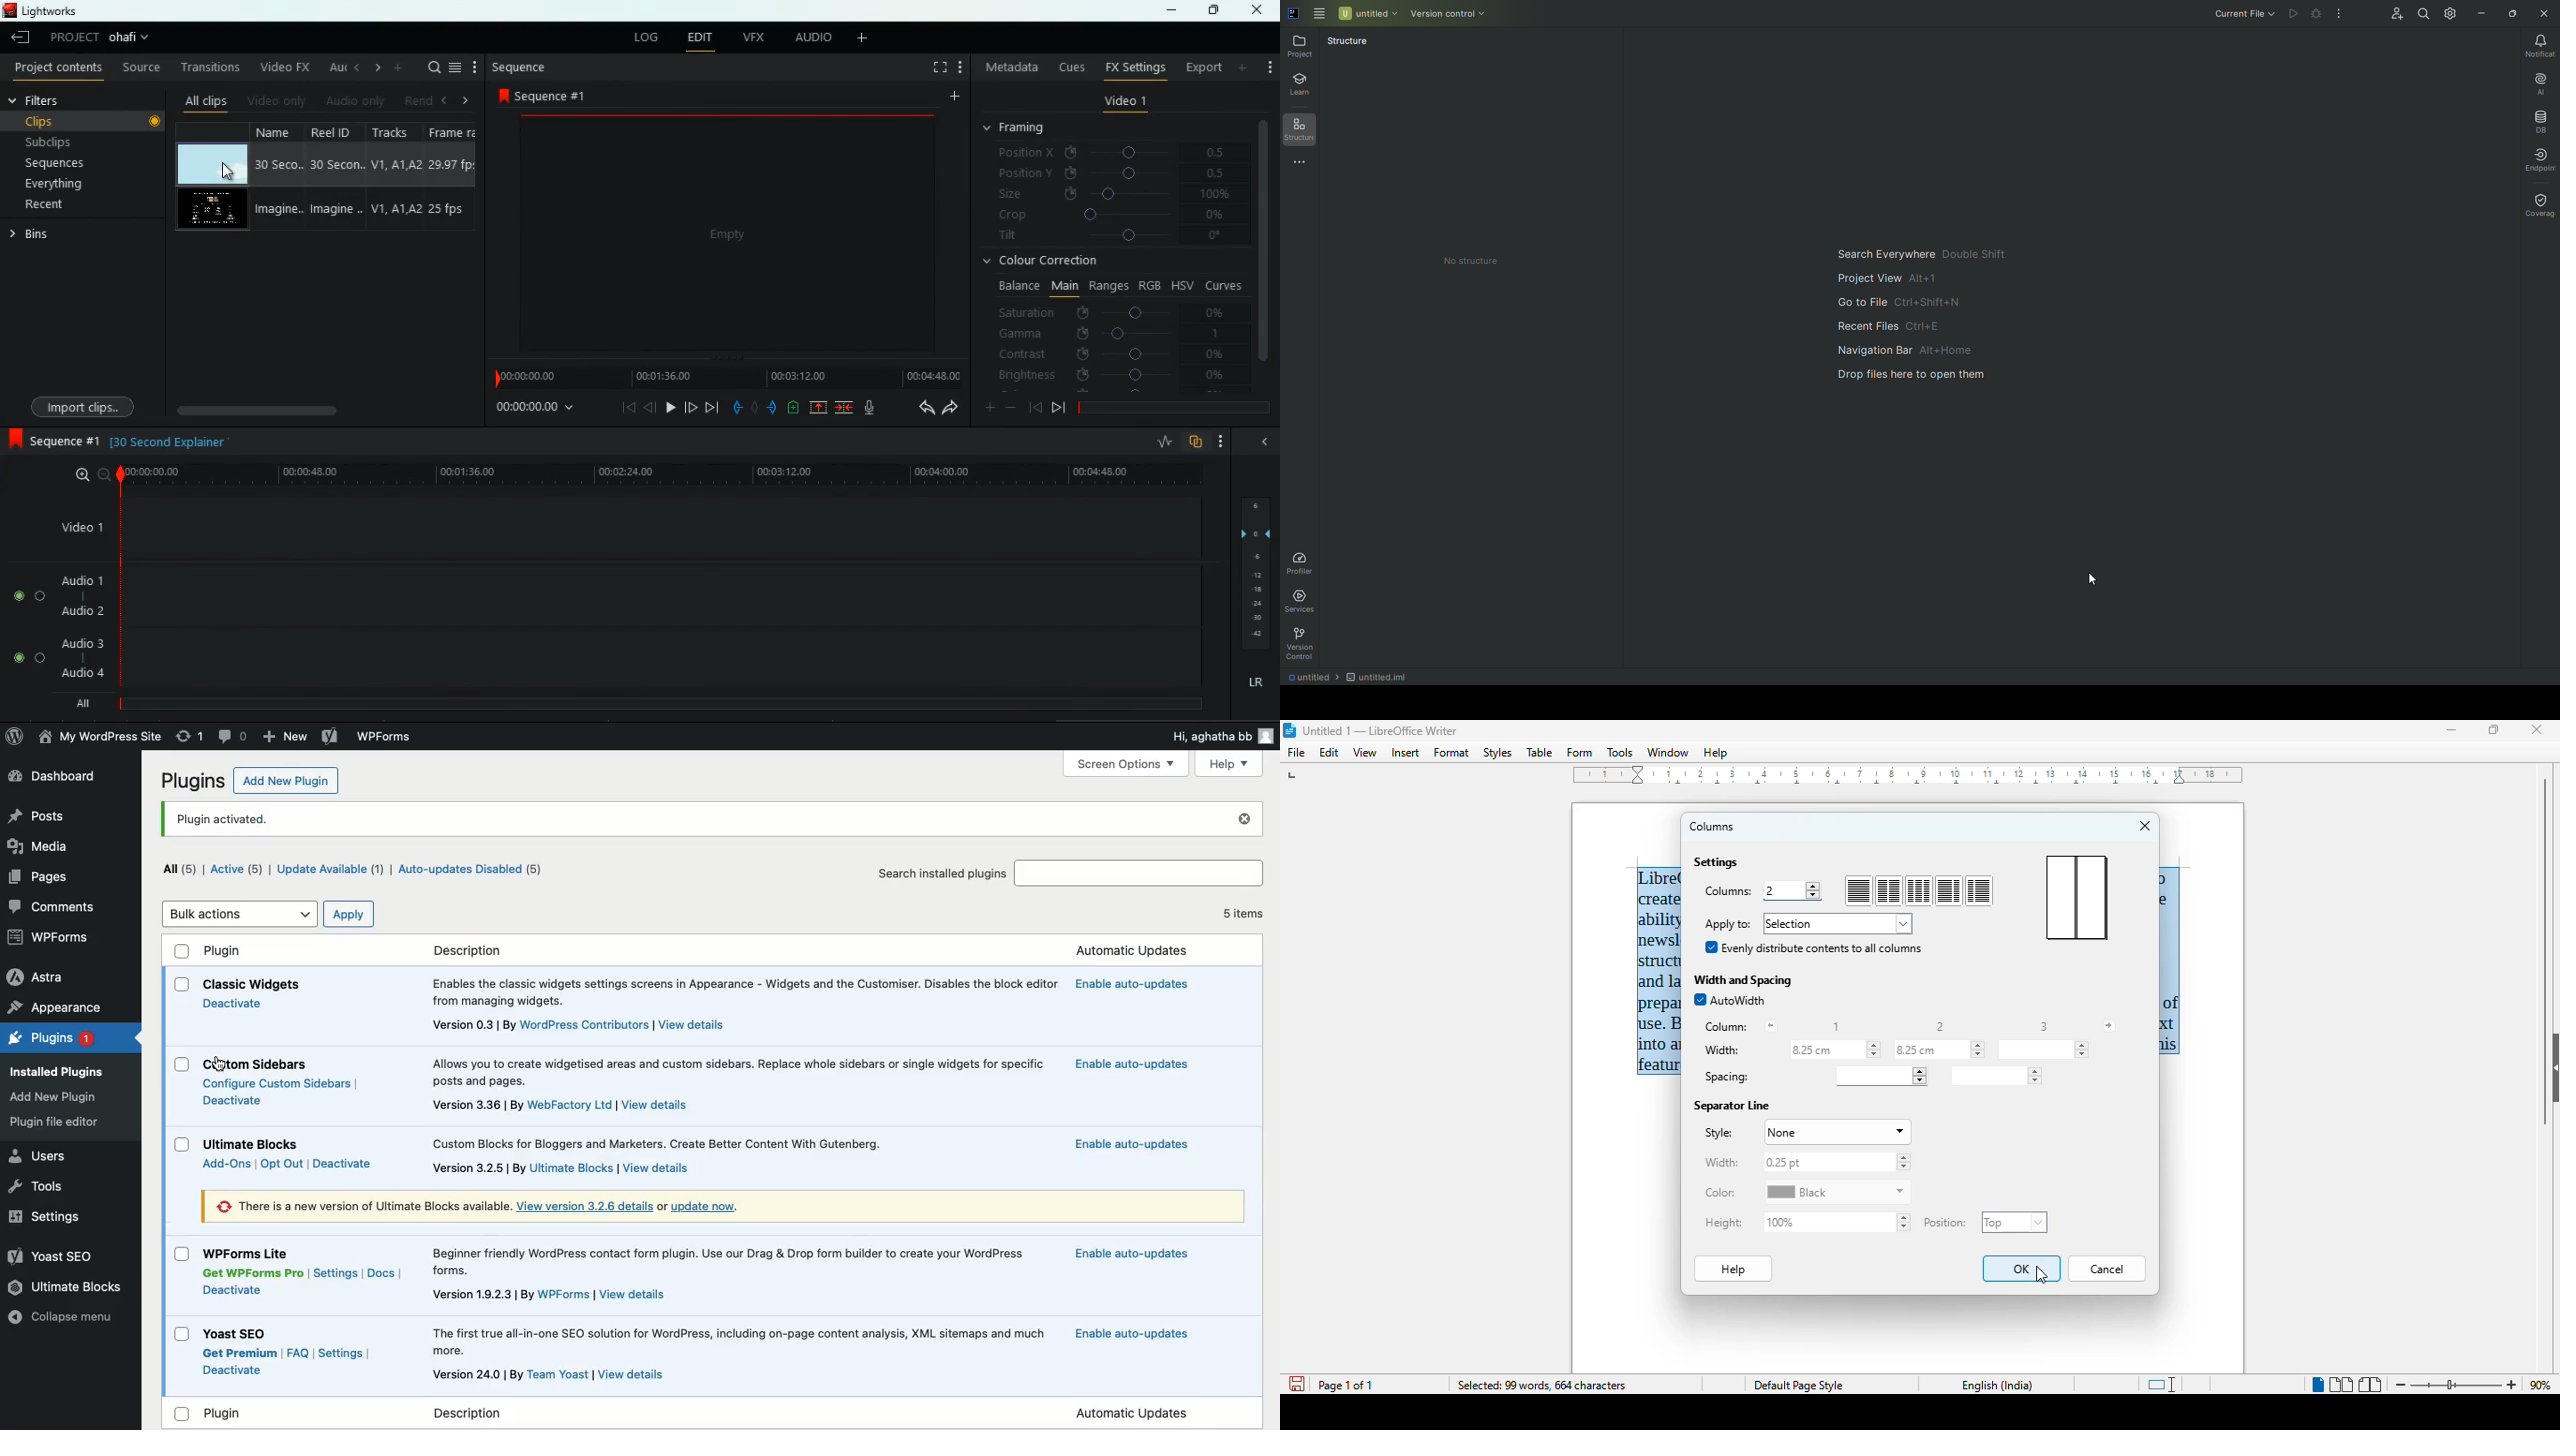  I want to click on tab stop, so click(1294, 775).